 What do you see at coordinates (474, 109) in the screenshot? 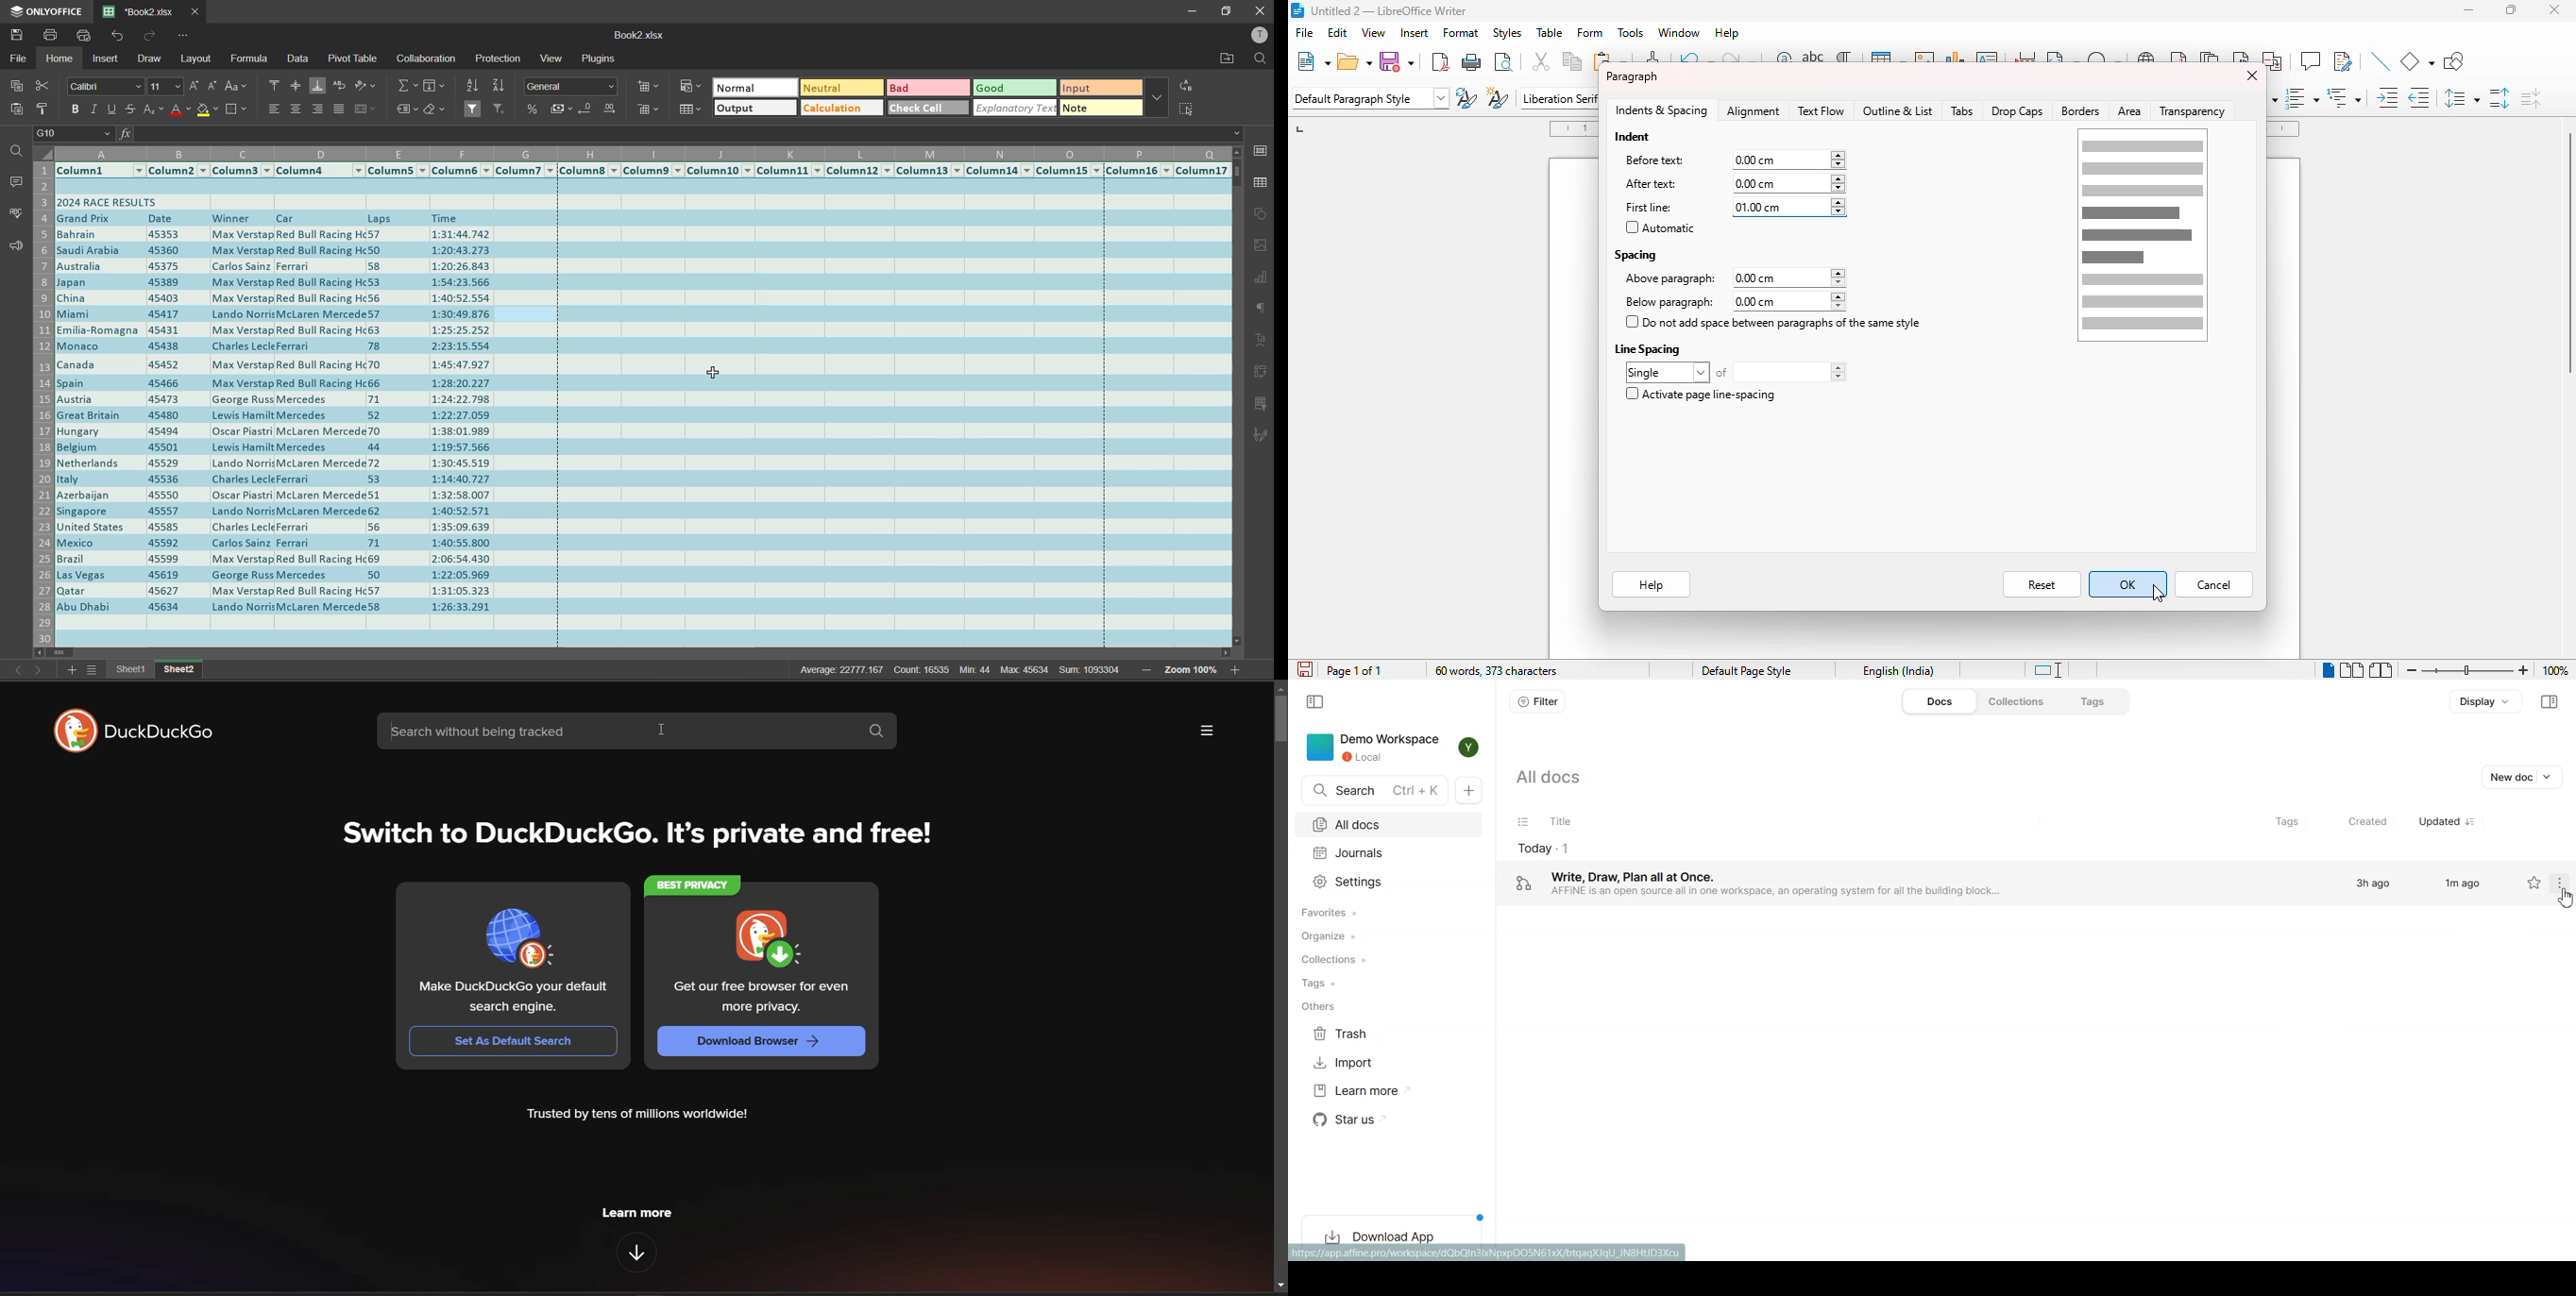
I see `filter` at bounding box center [474, 109].